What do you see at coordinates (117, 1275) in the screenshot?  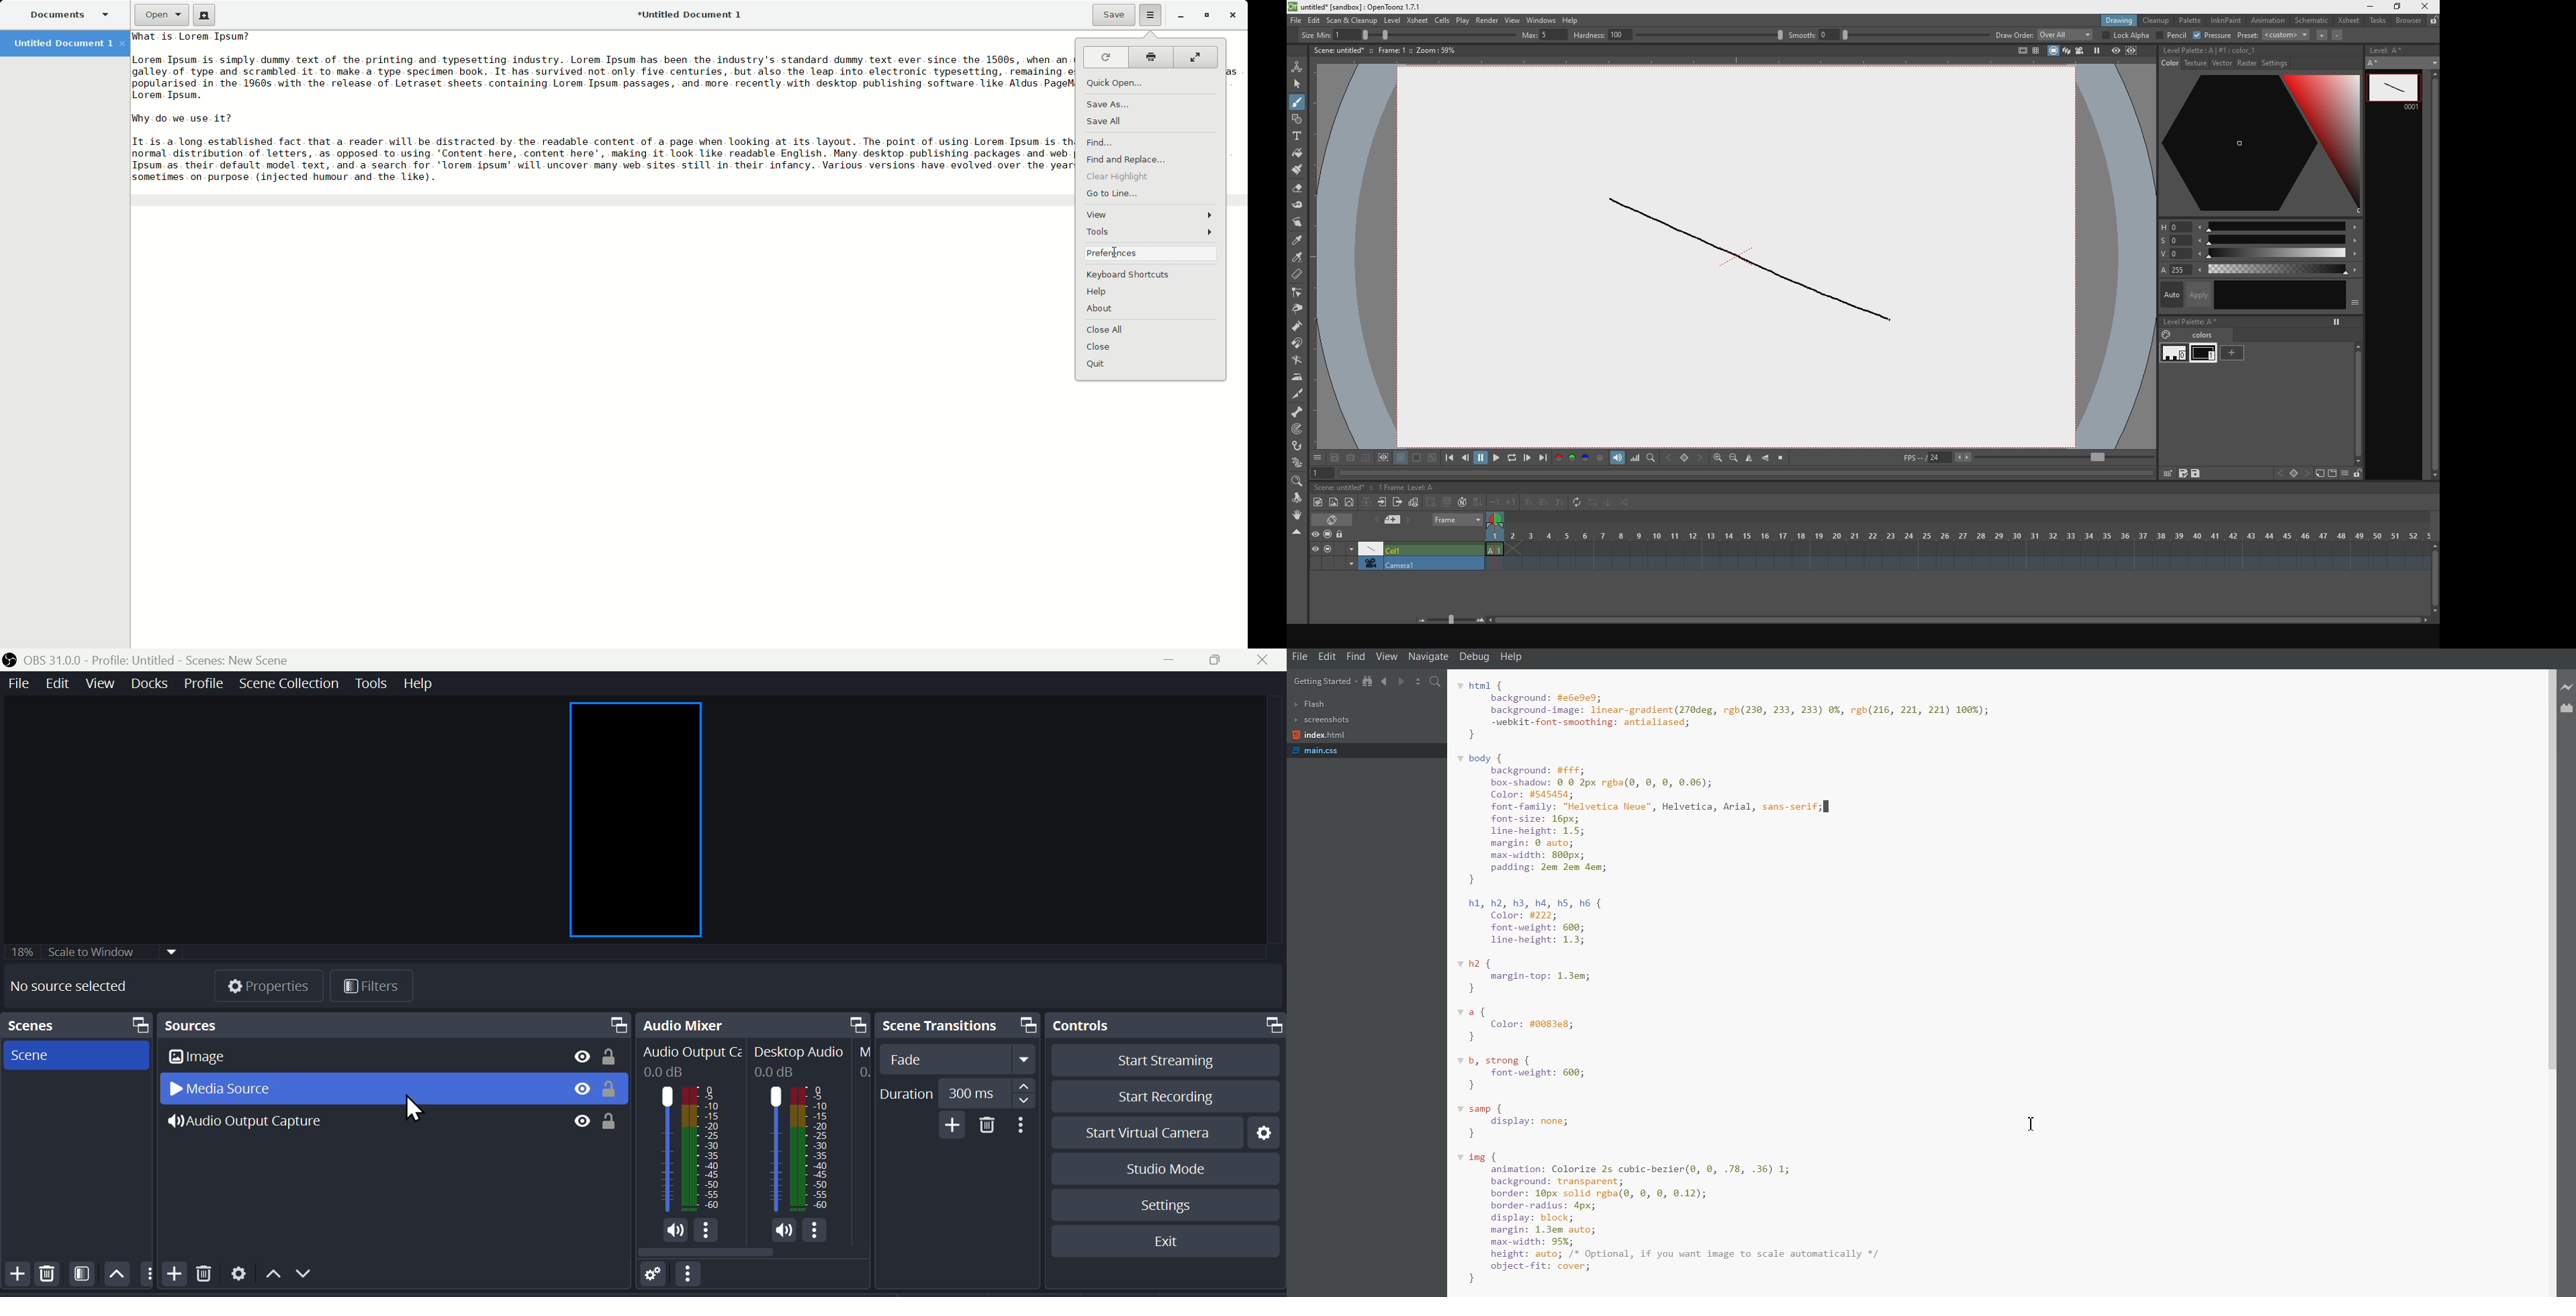 I see `Move up` at bounding box center [117, 1275].